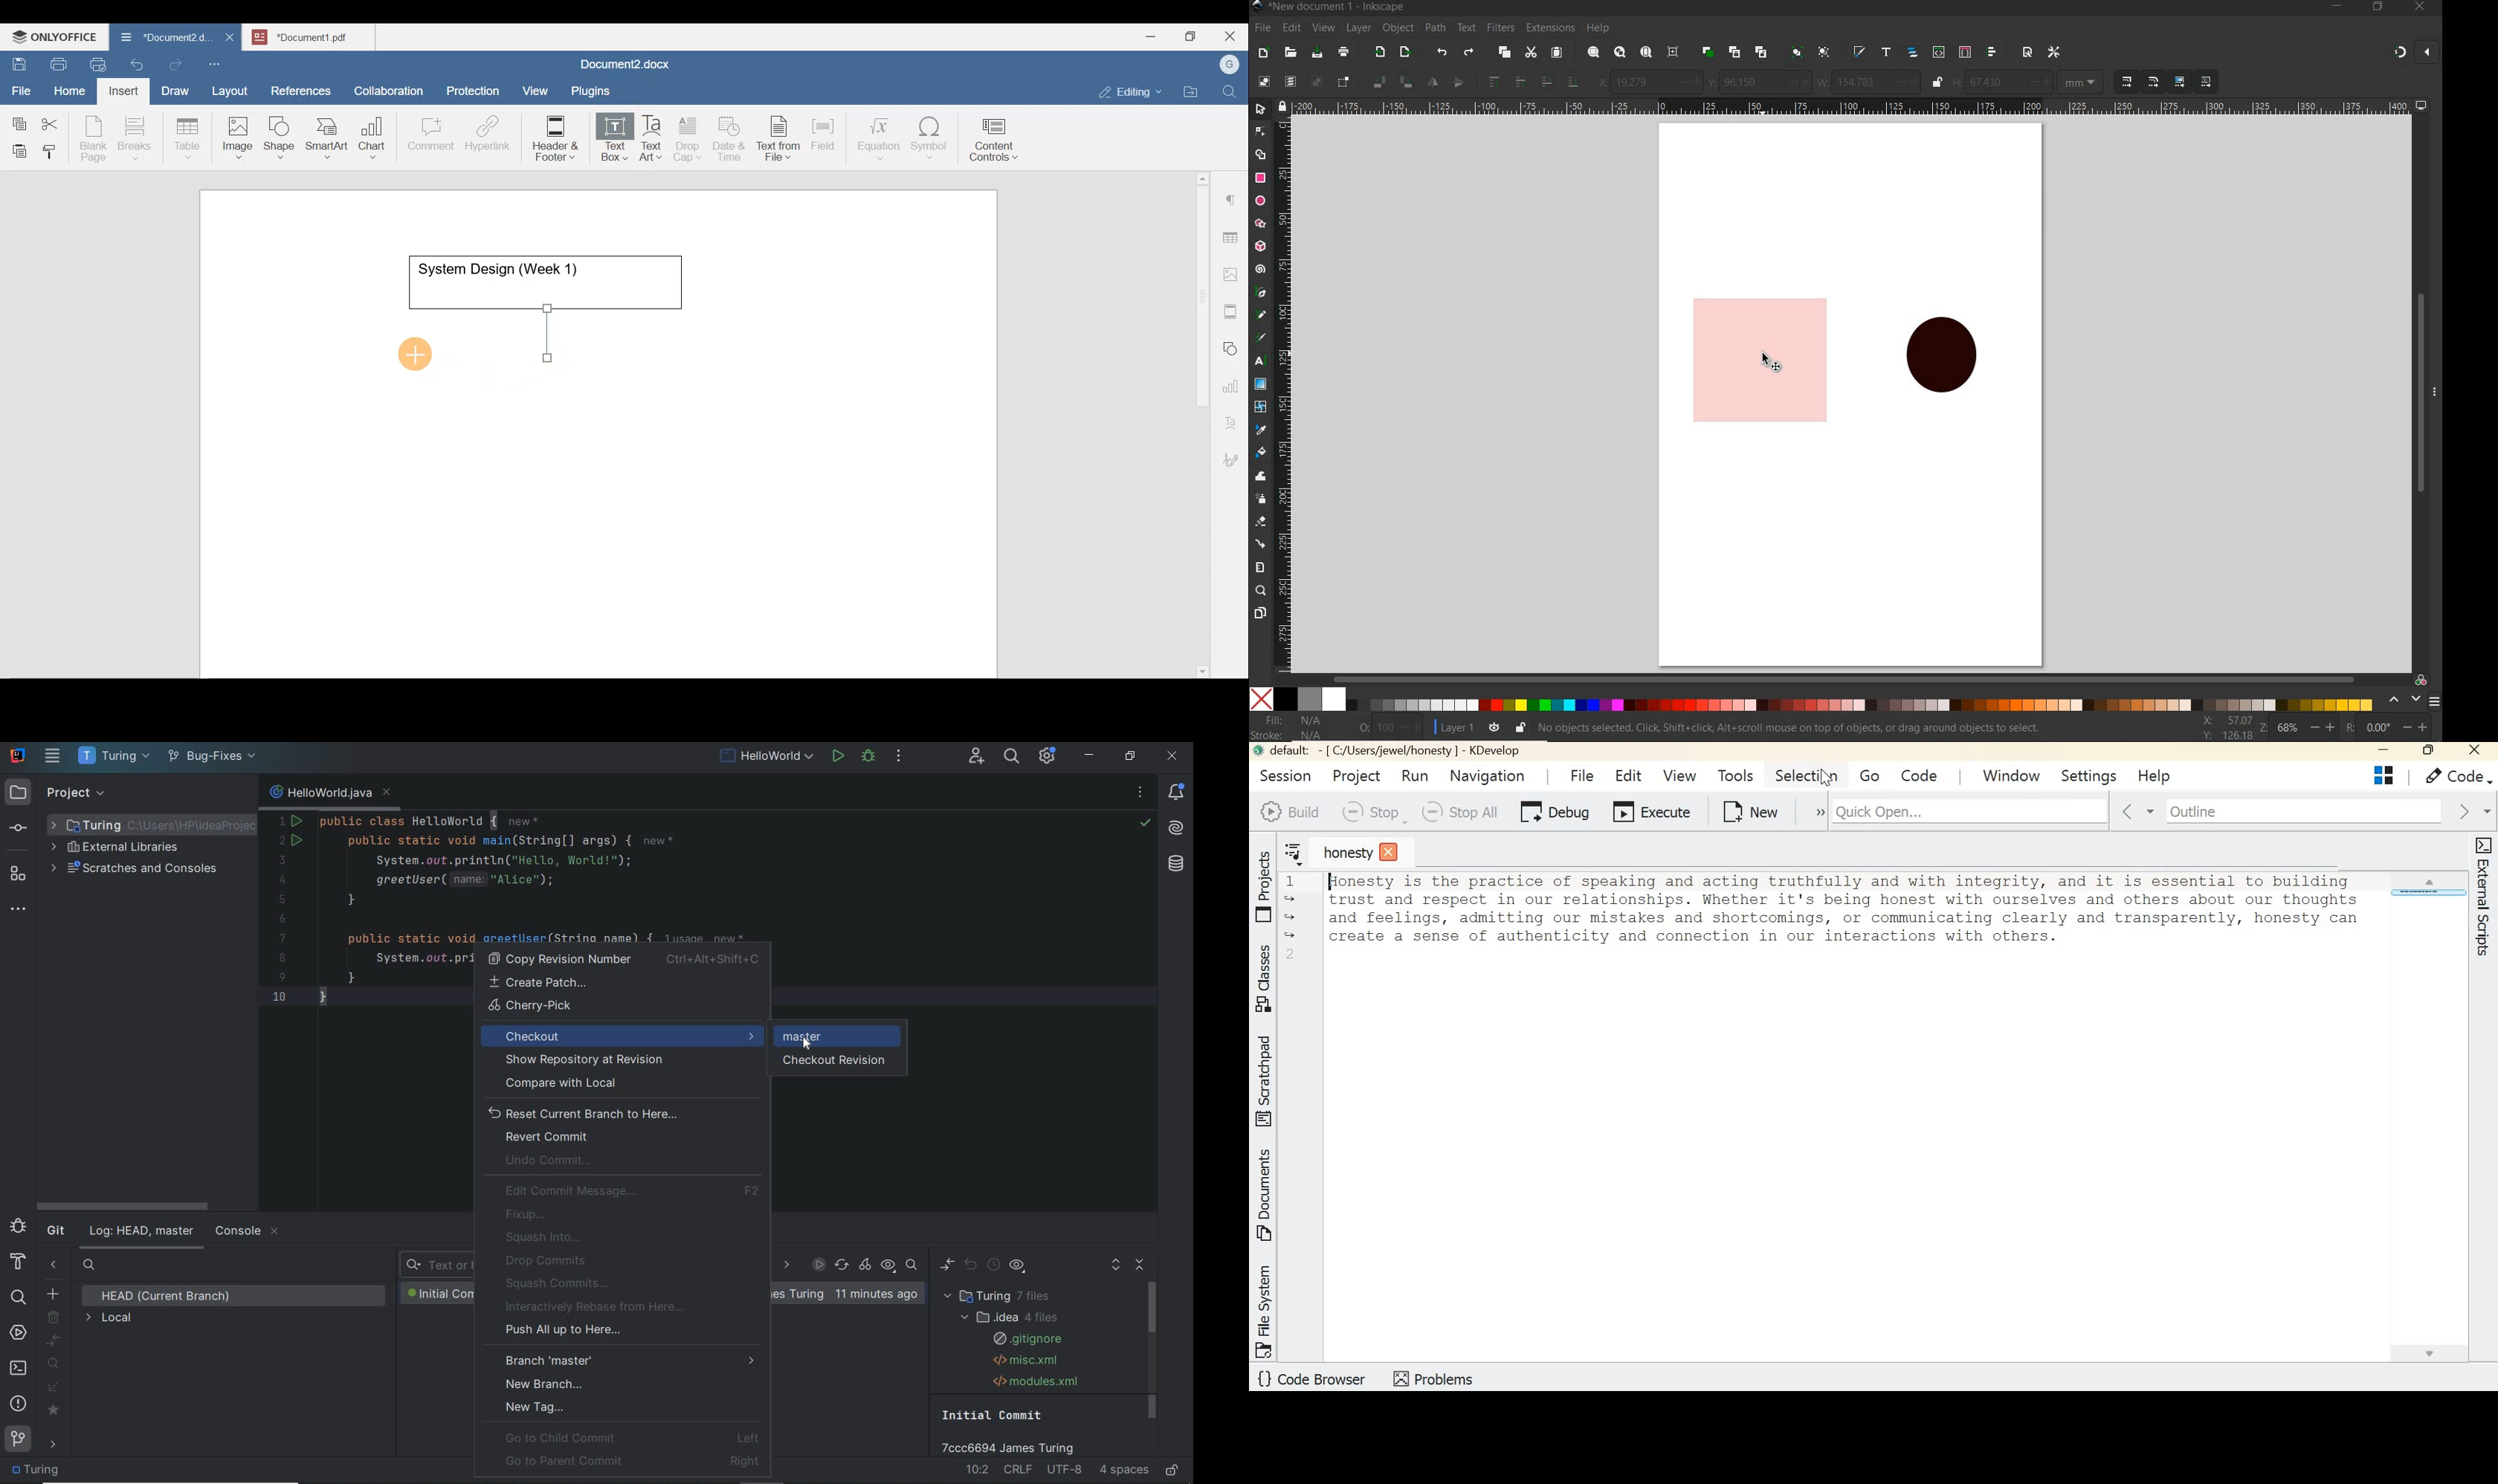  Describe the element at coordinates (1469, 52) in the screenshot. I see `redo` at that location.